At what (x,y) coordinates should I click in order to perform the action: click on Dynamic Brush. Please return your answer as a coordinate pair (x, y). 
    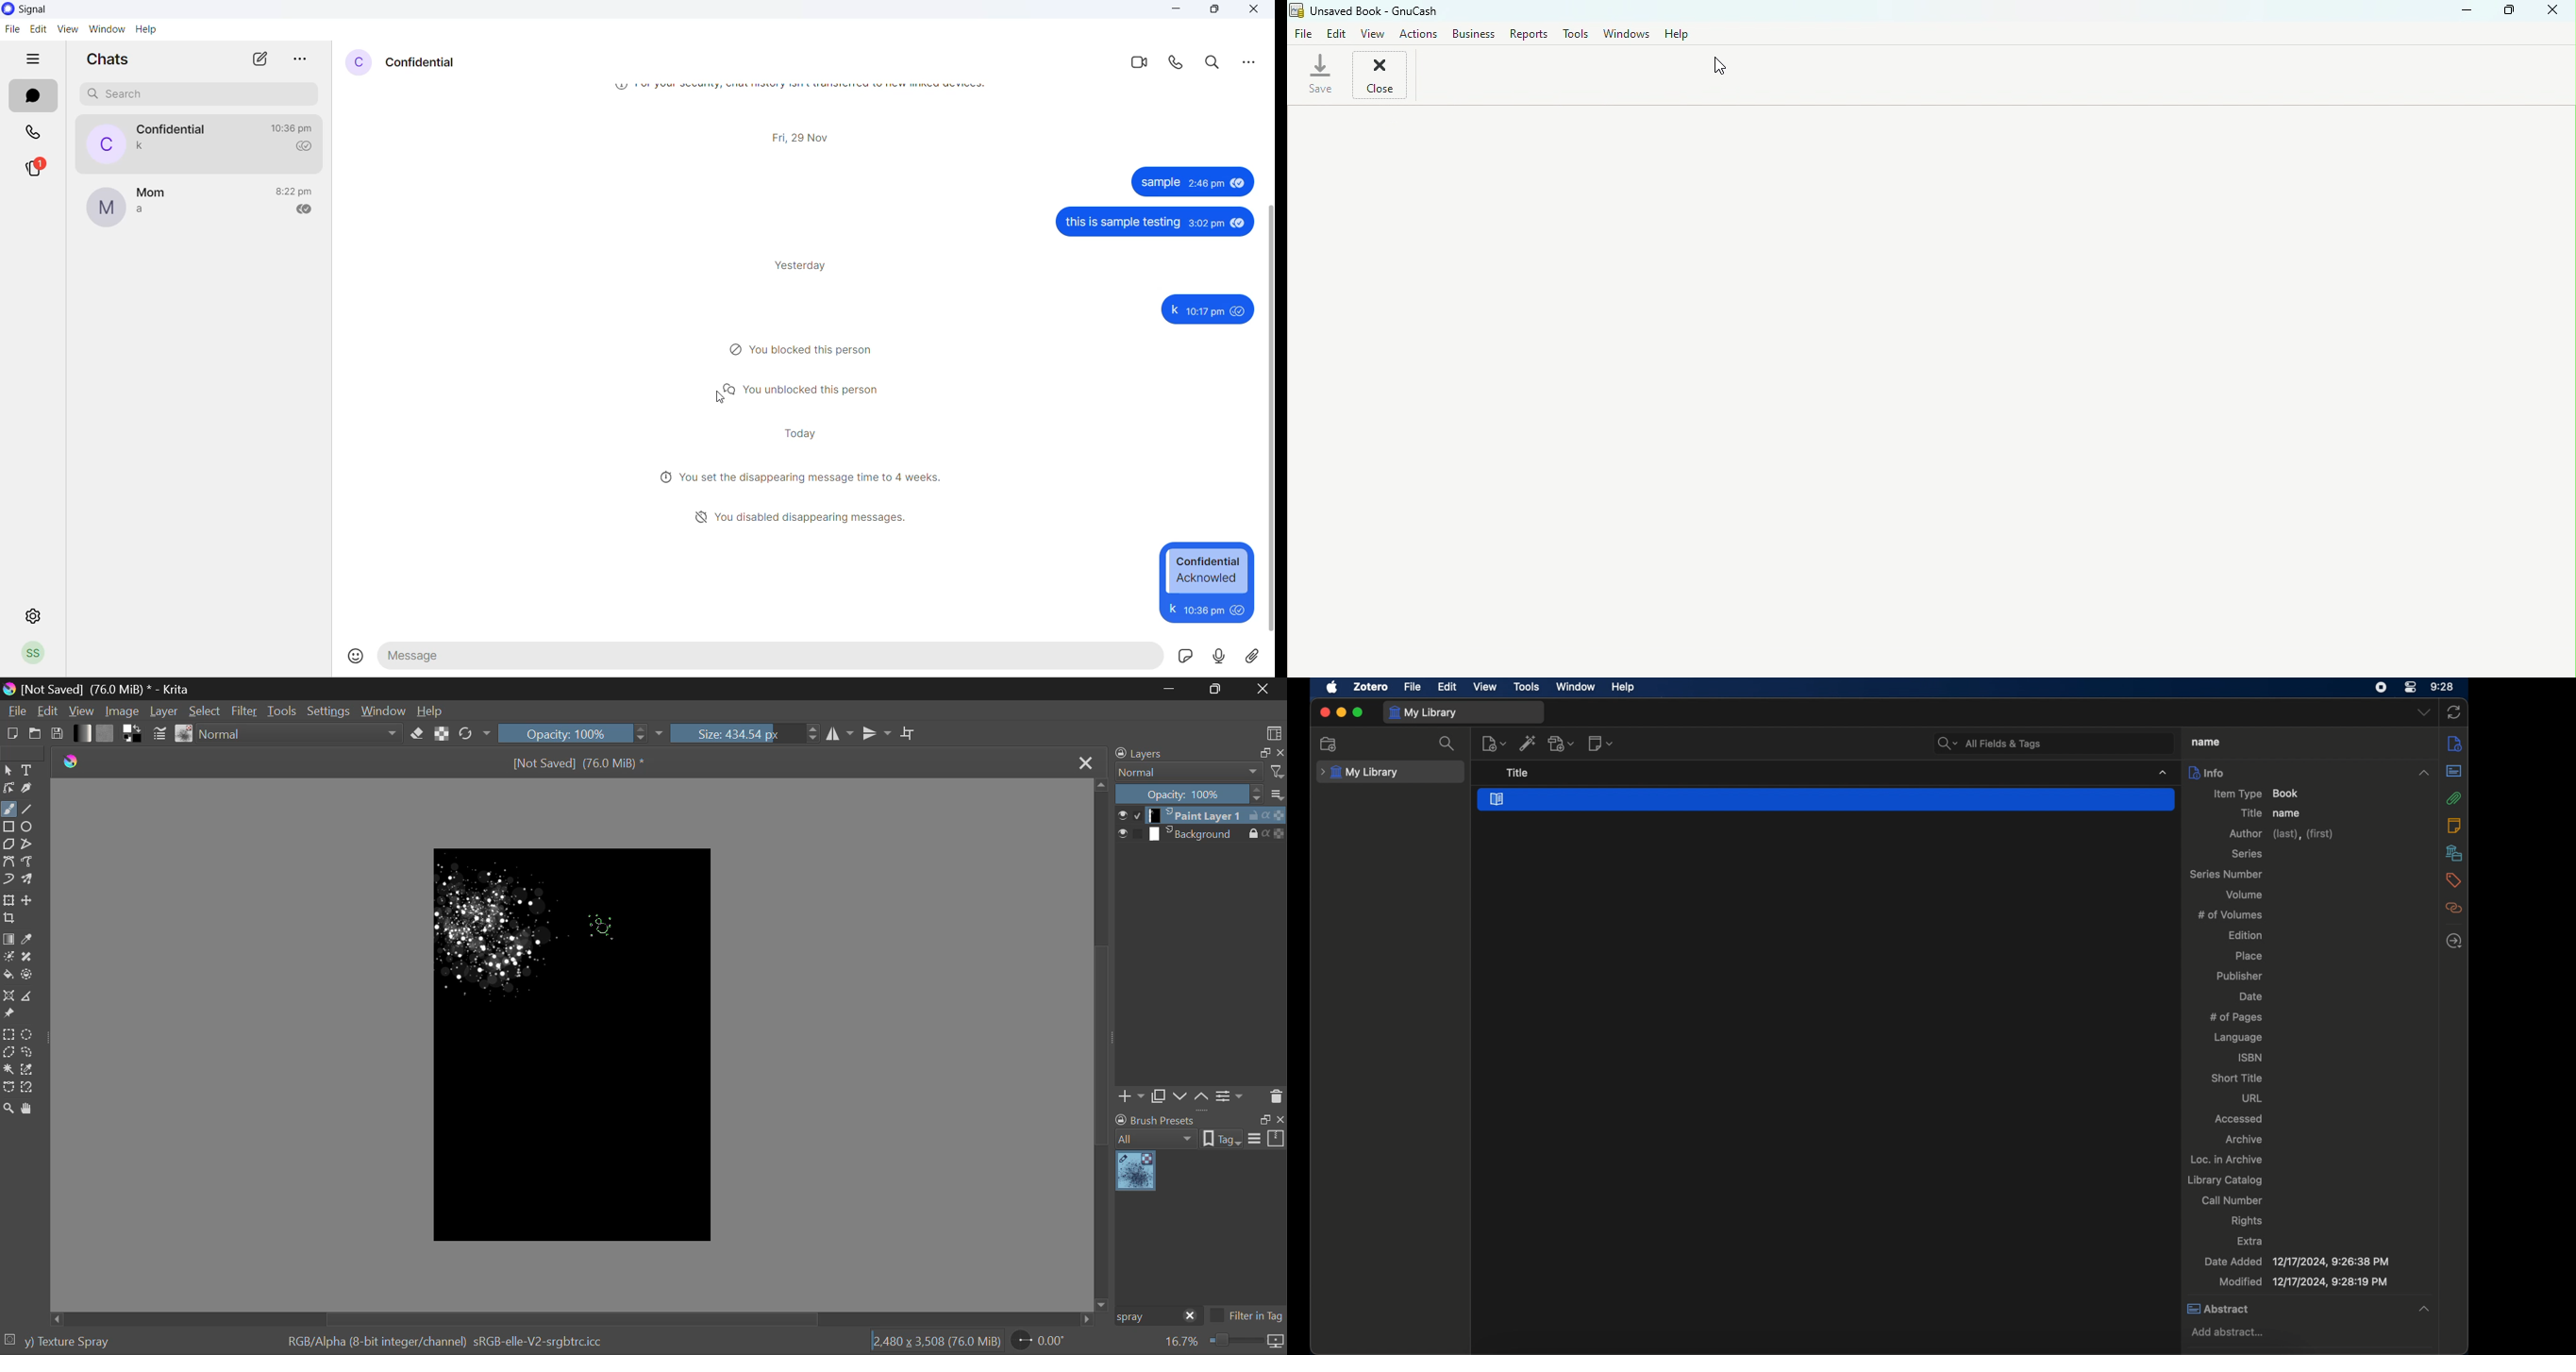
    Looking at the image, I should click on (8, 878).